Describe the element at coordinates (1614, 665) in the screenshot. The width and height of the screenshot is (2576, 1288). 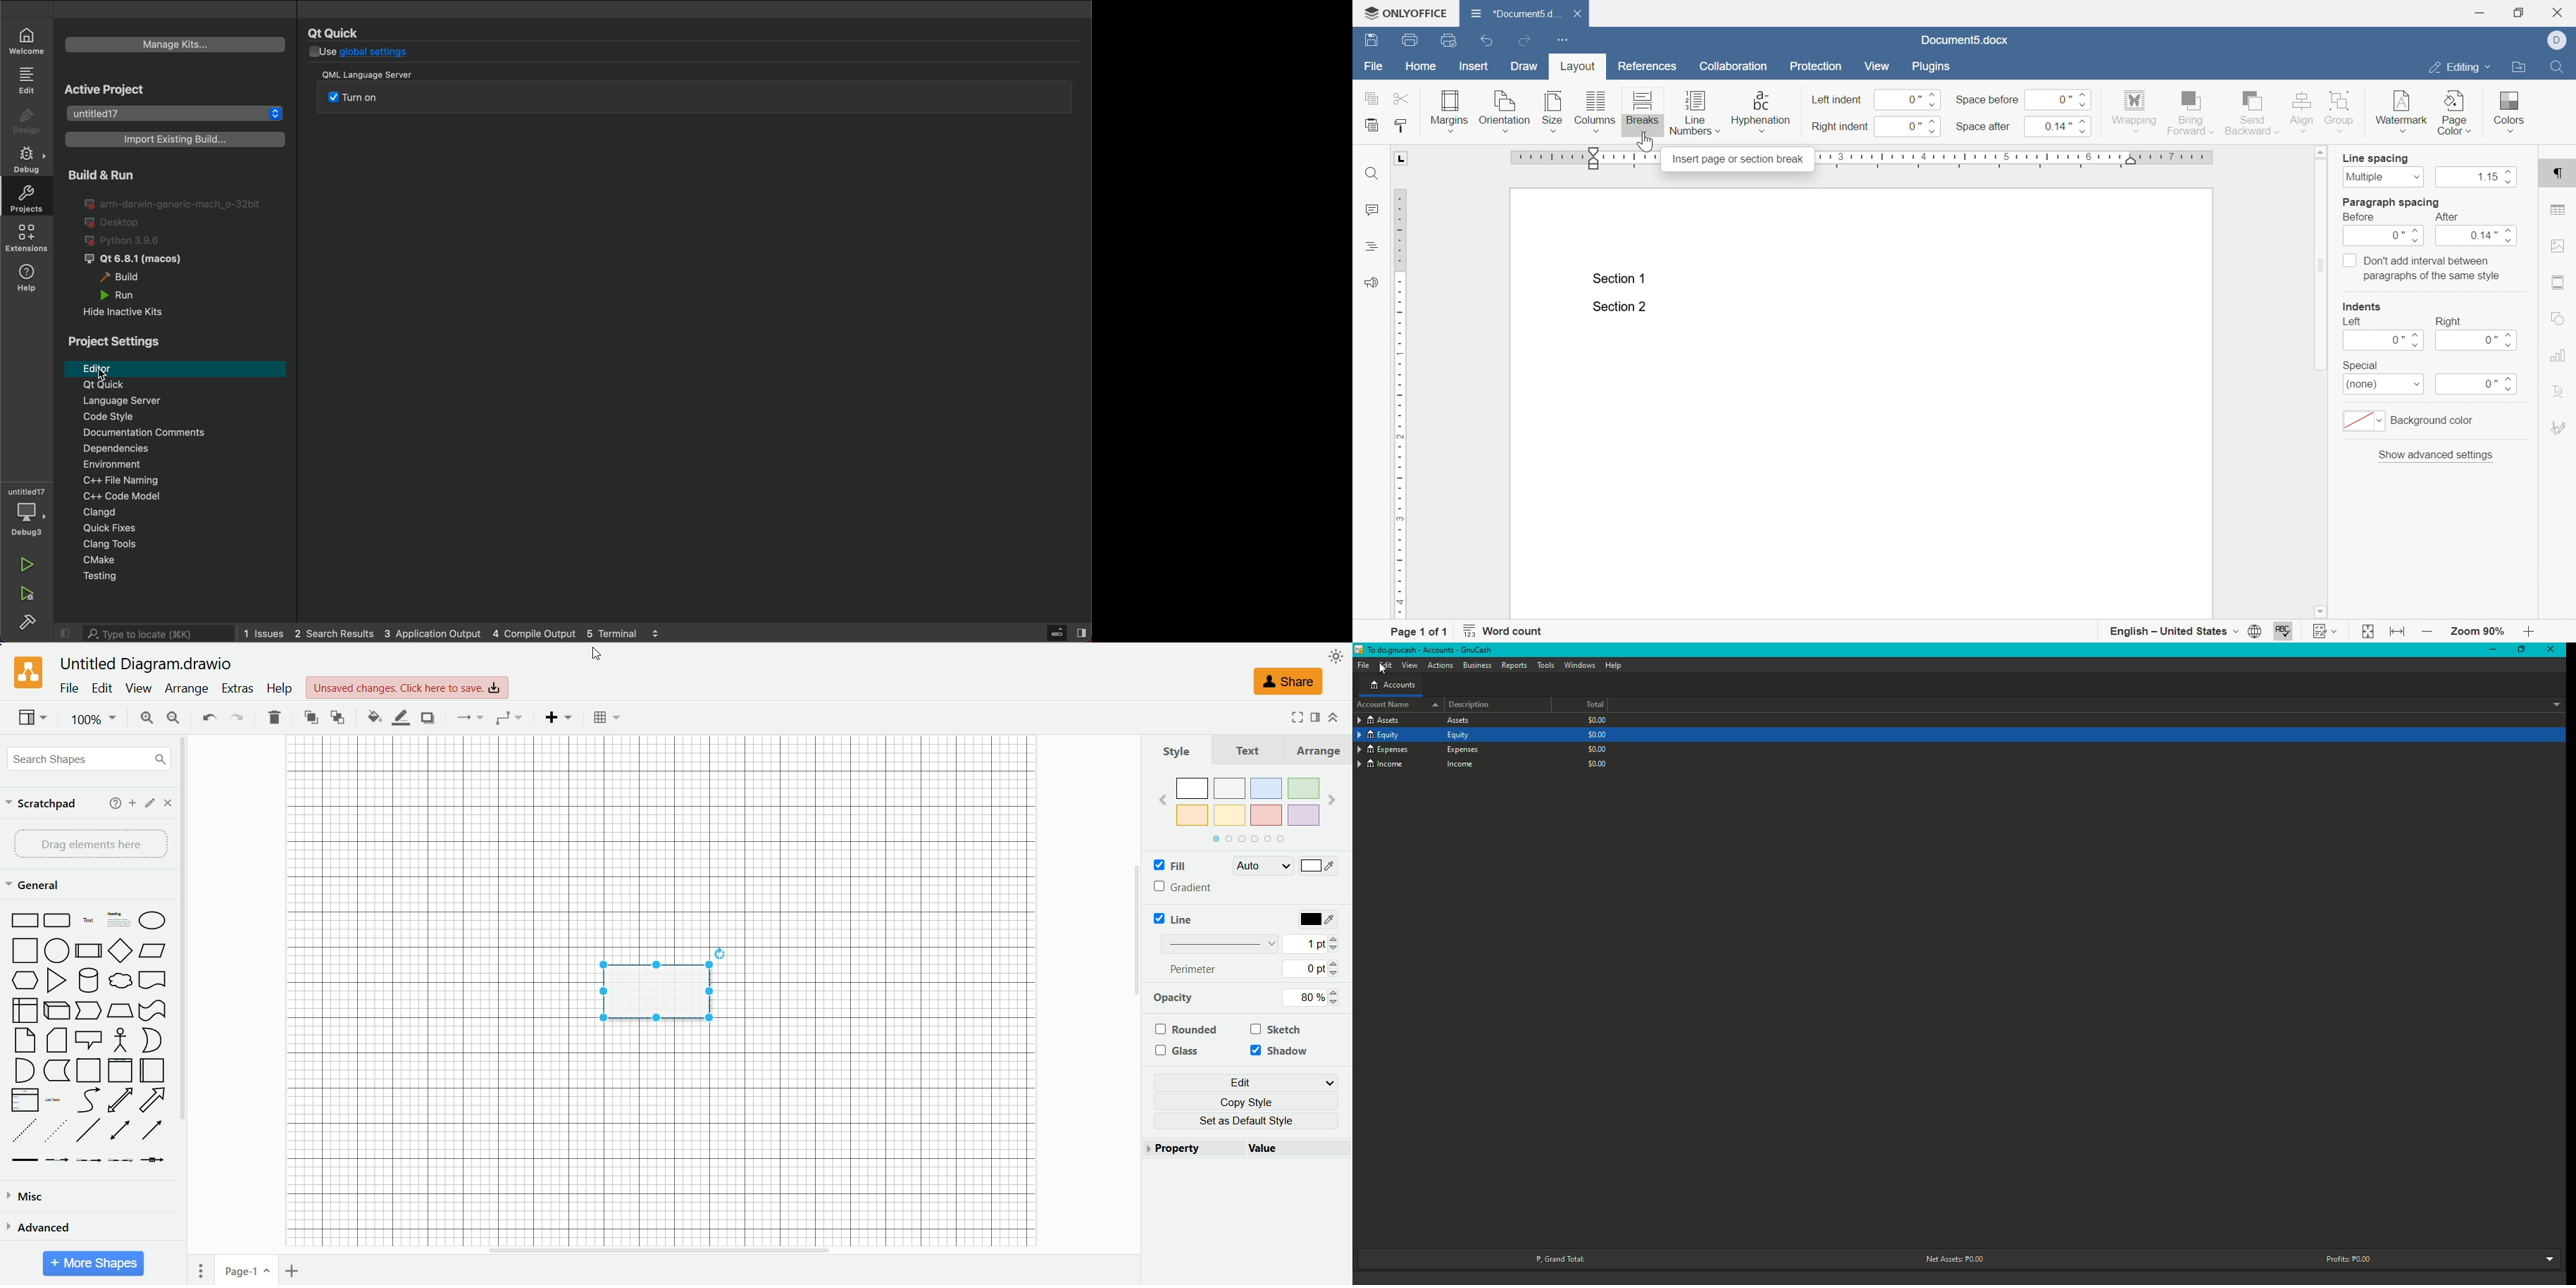
I see `Help` at that location.